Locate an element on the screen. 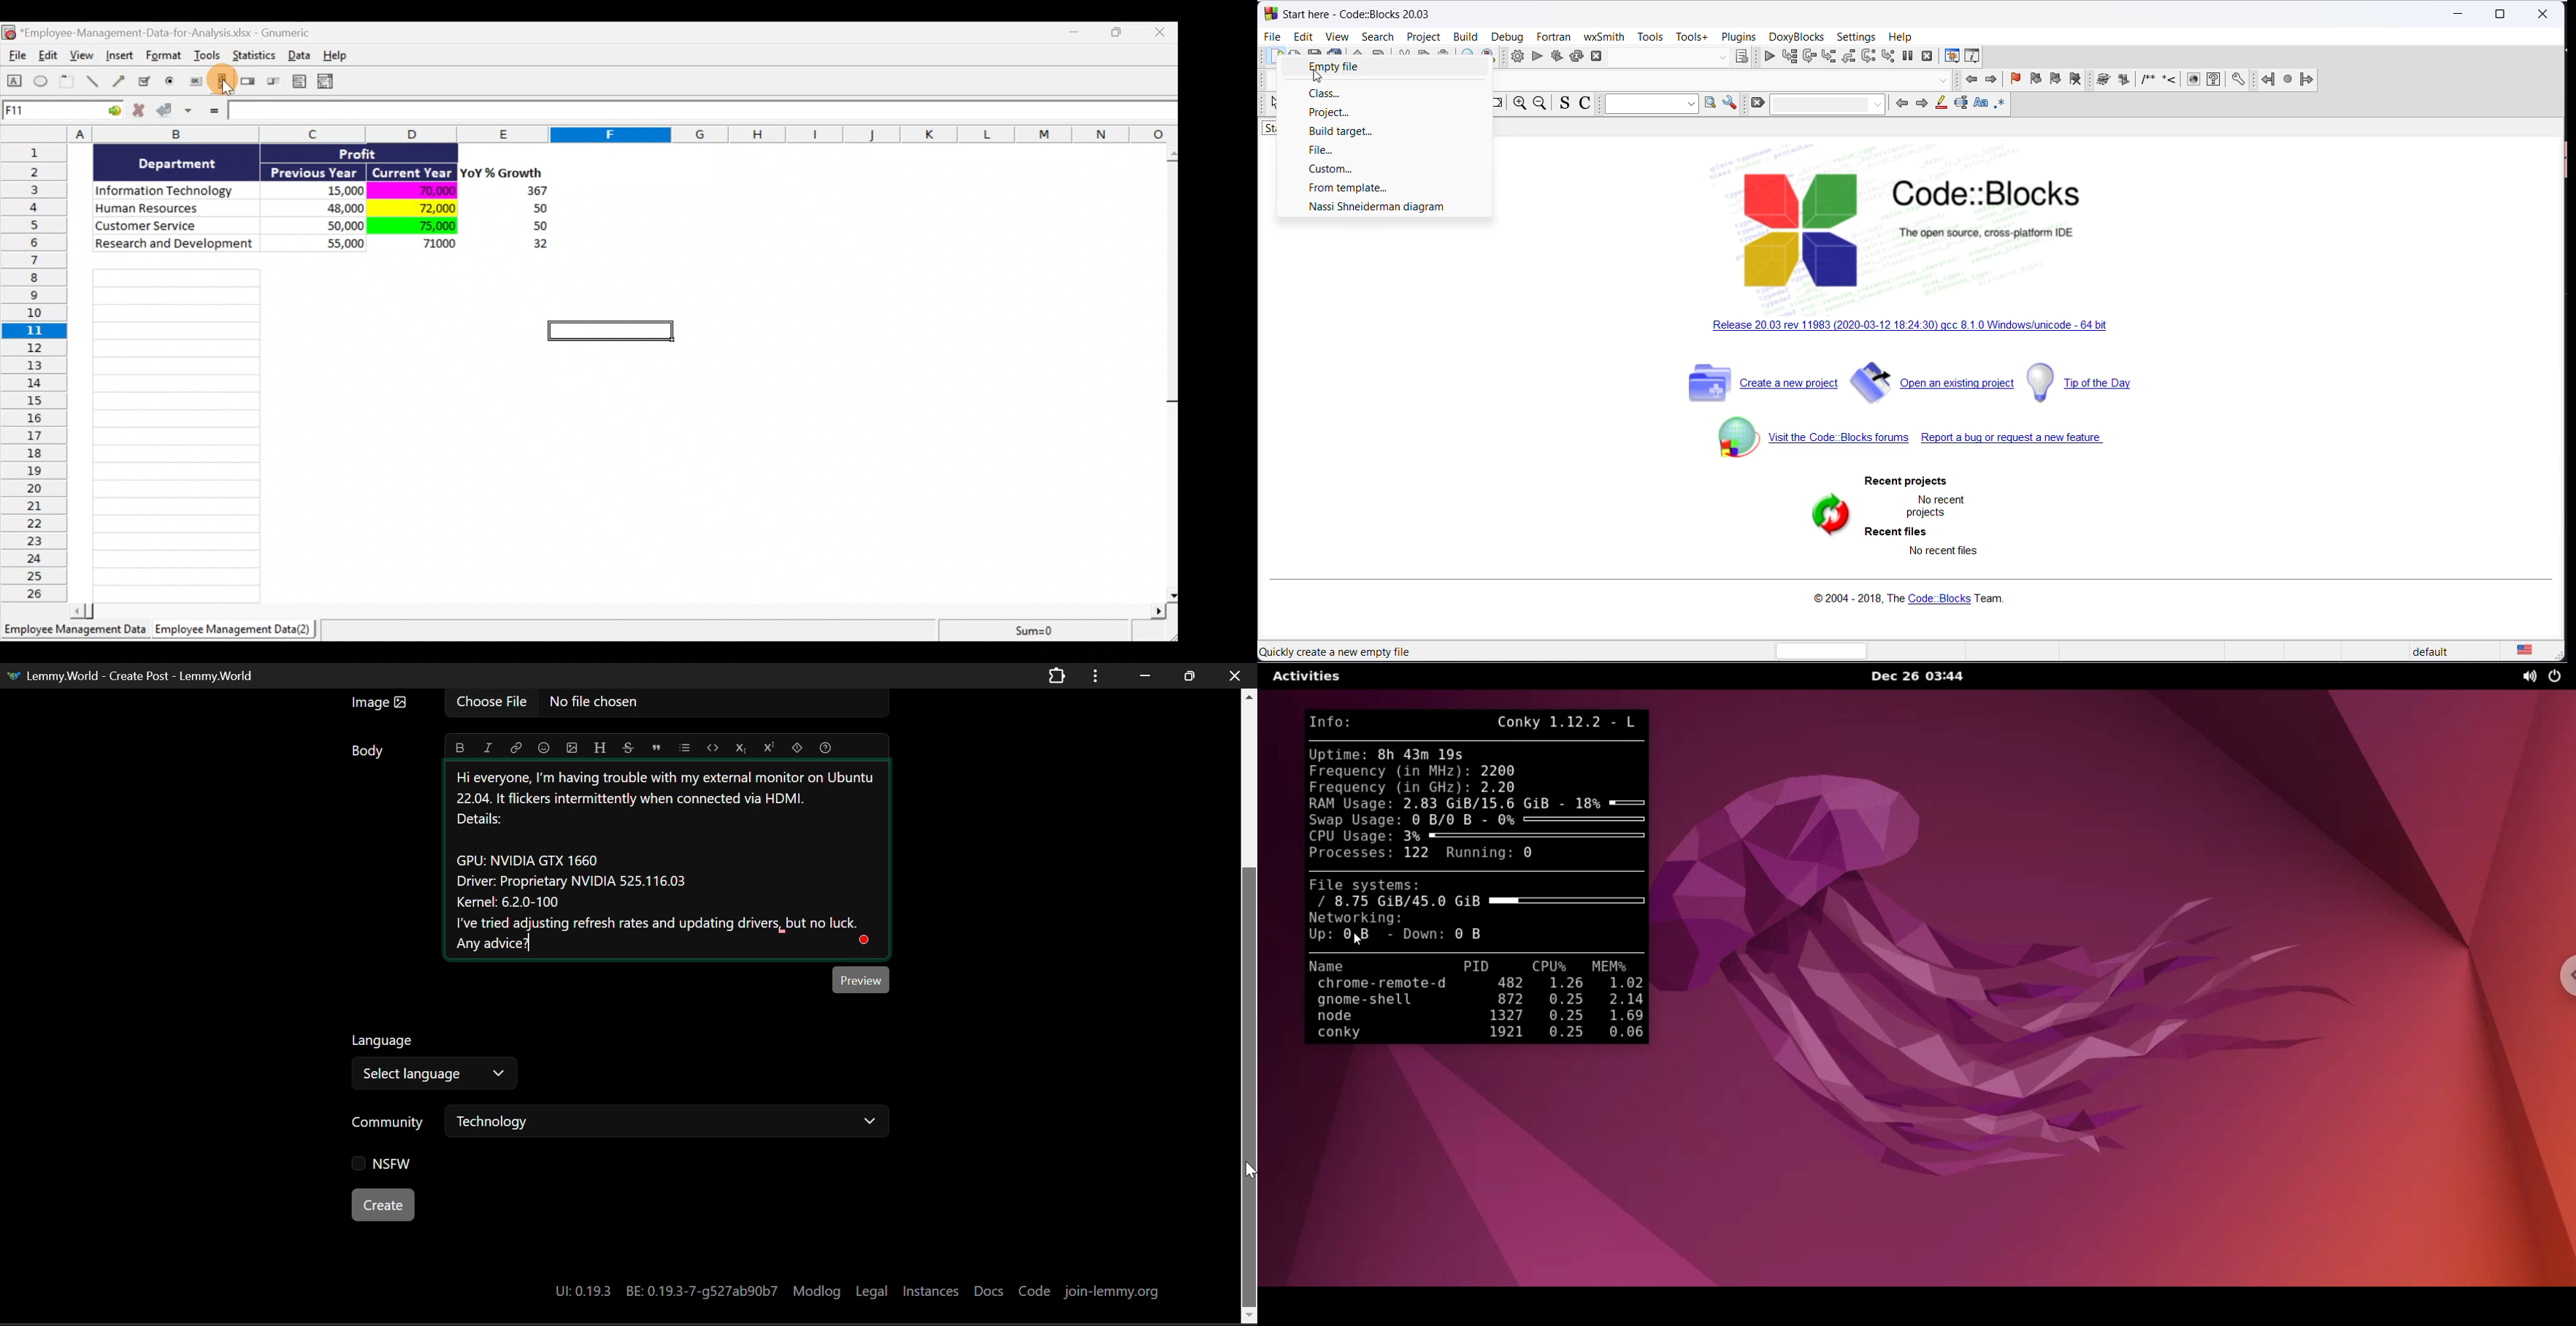 Image resolution: width=2576 pixels, height=1344 pixels. ©2004 - 2018, The Code: Blocks Team. is located at coordinates (1914, 600).